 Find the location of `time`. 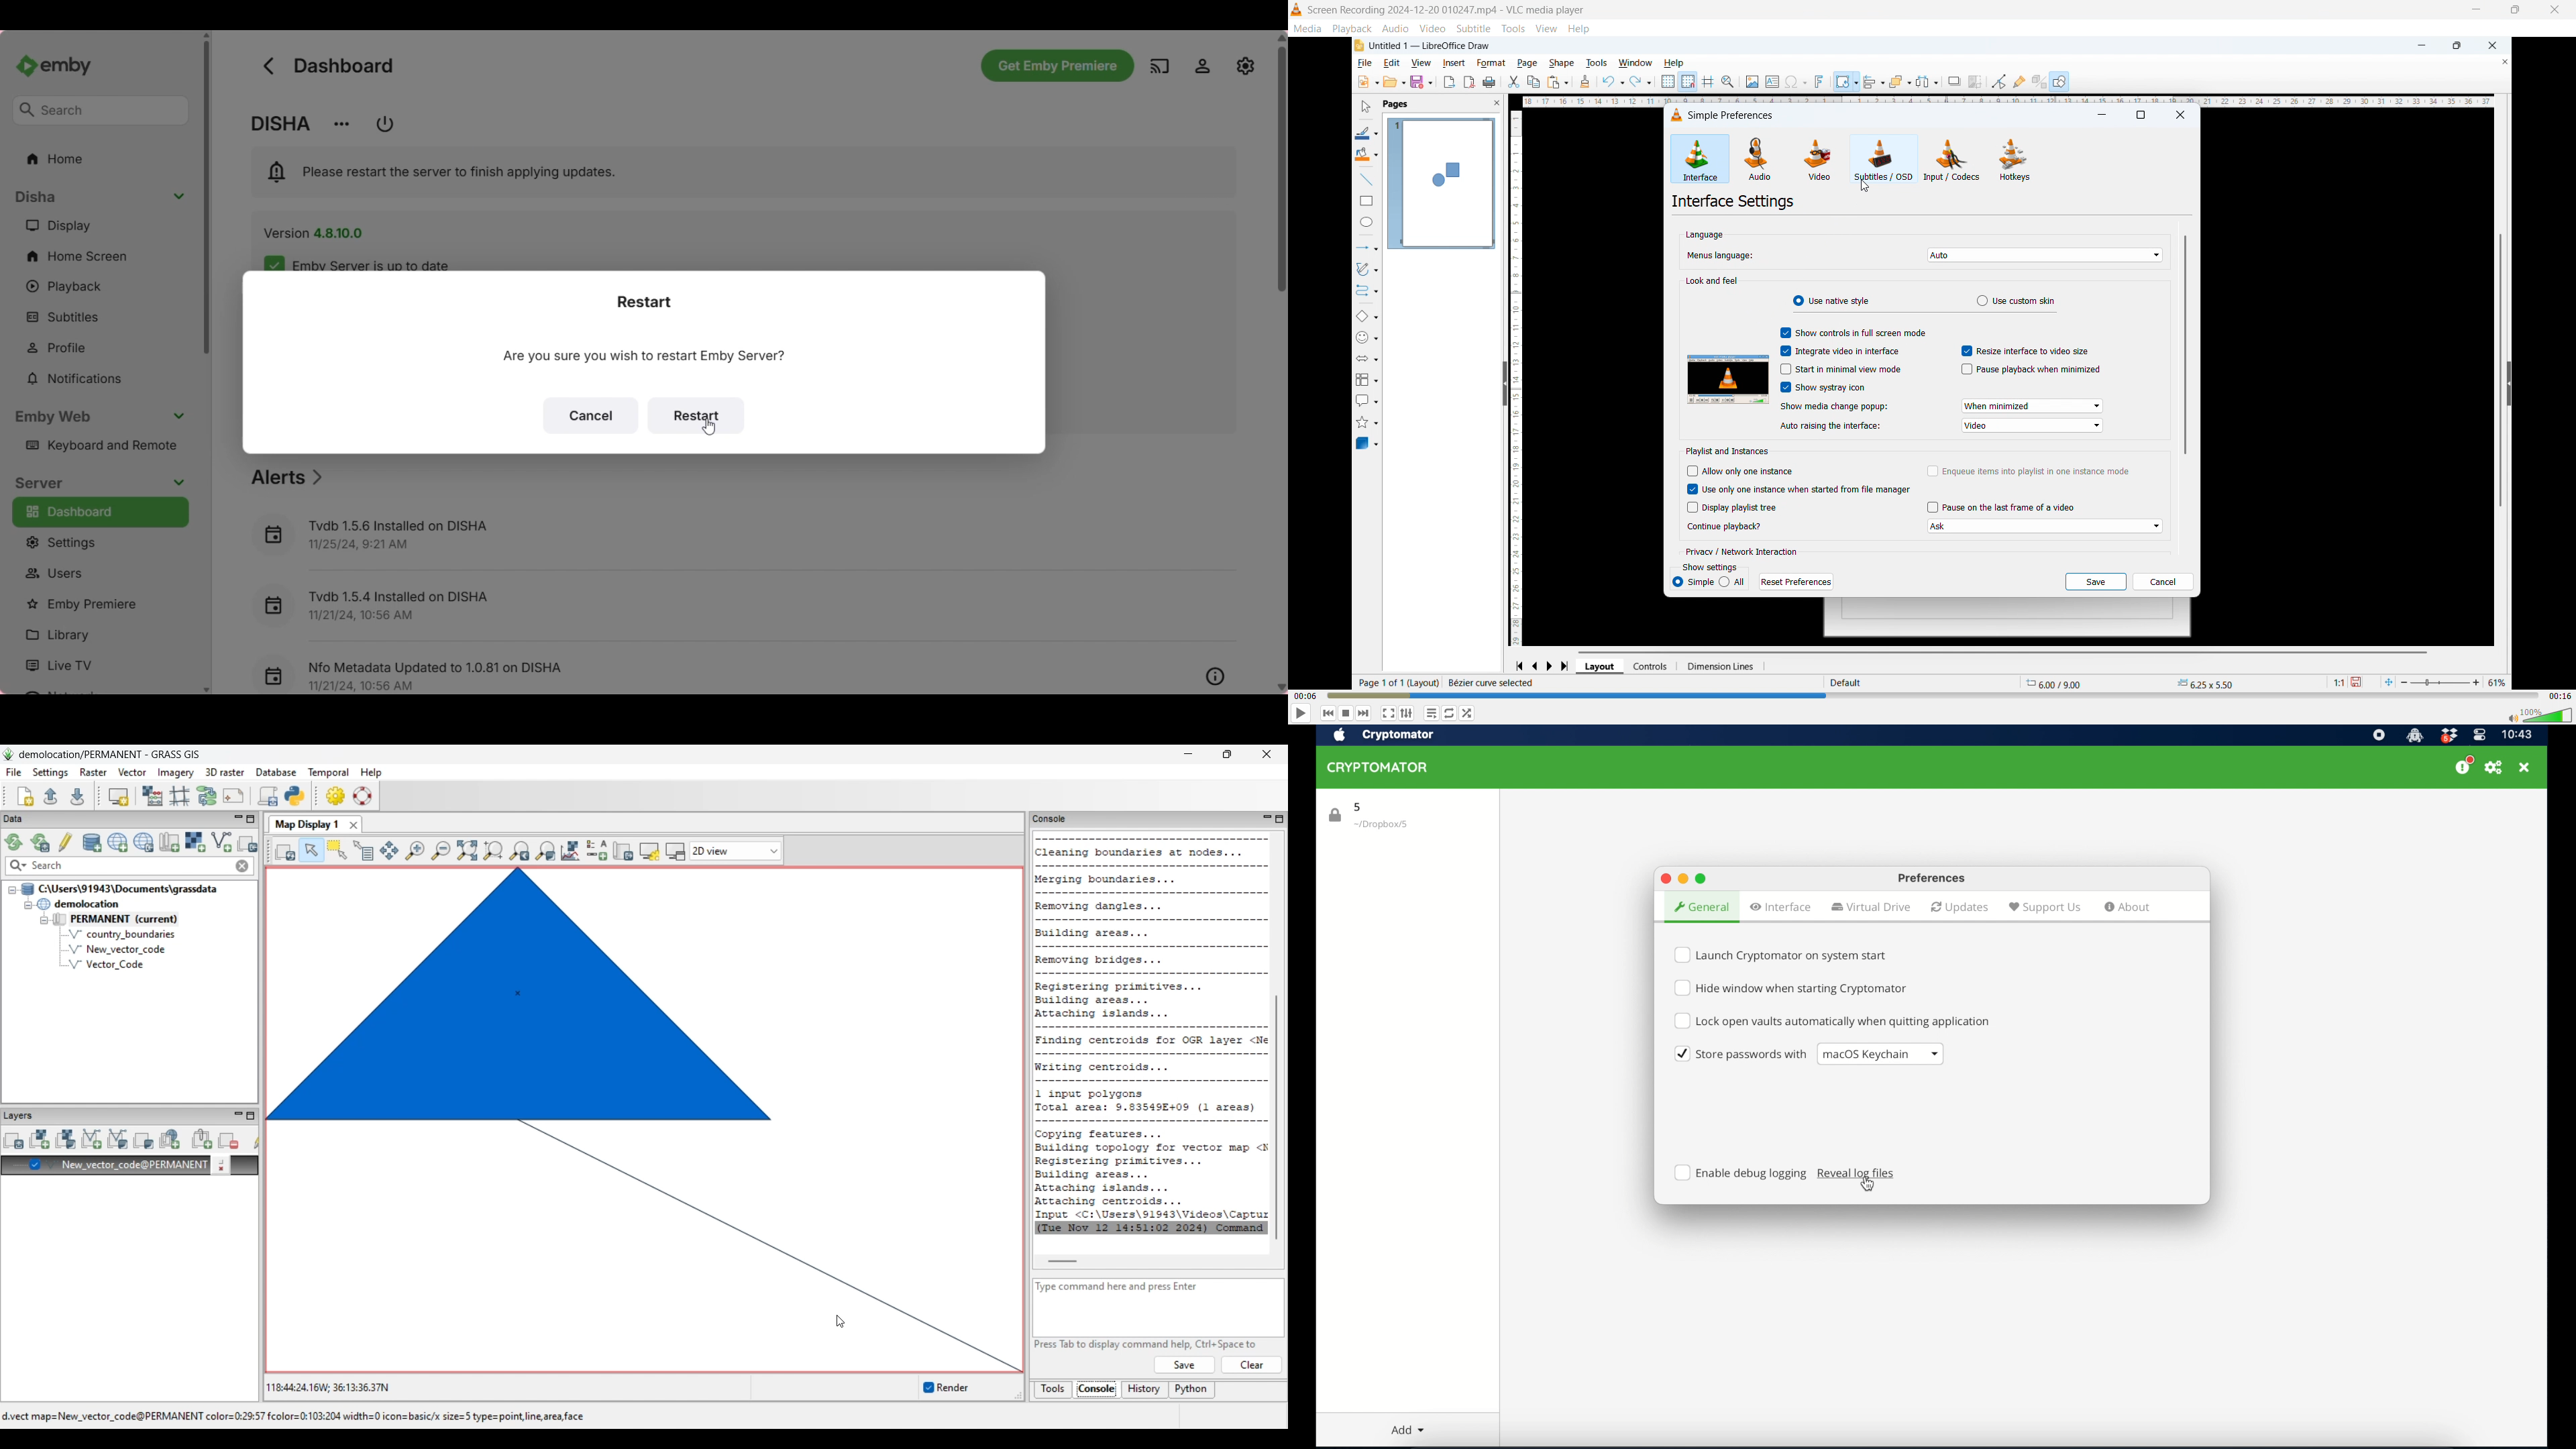

time is located at coordinates (2518, 734).